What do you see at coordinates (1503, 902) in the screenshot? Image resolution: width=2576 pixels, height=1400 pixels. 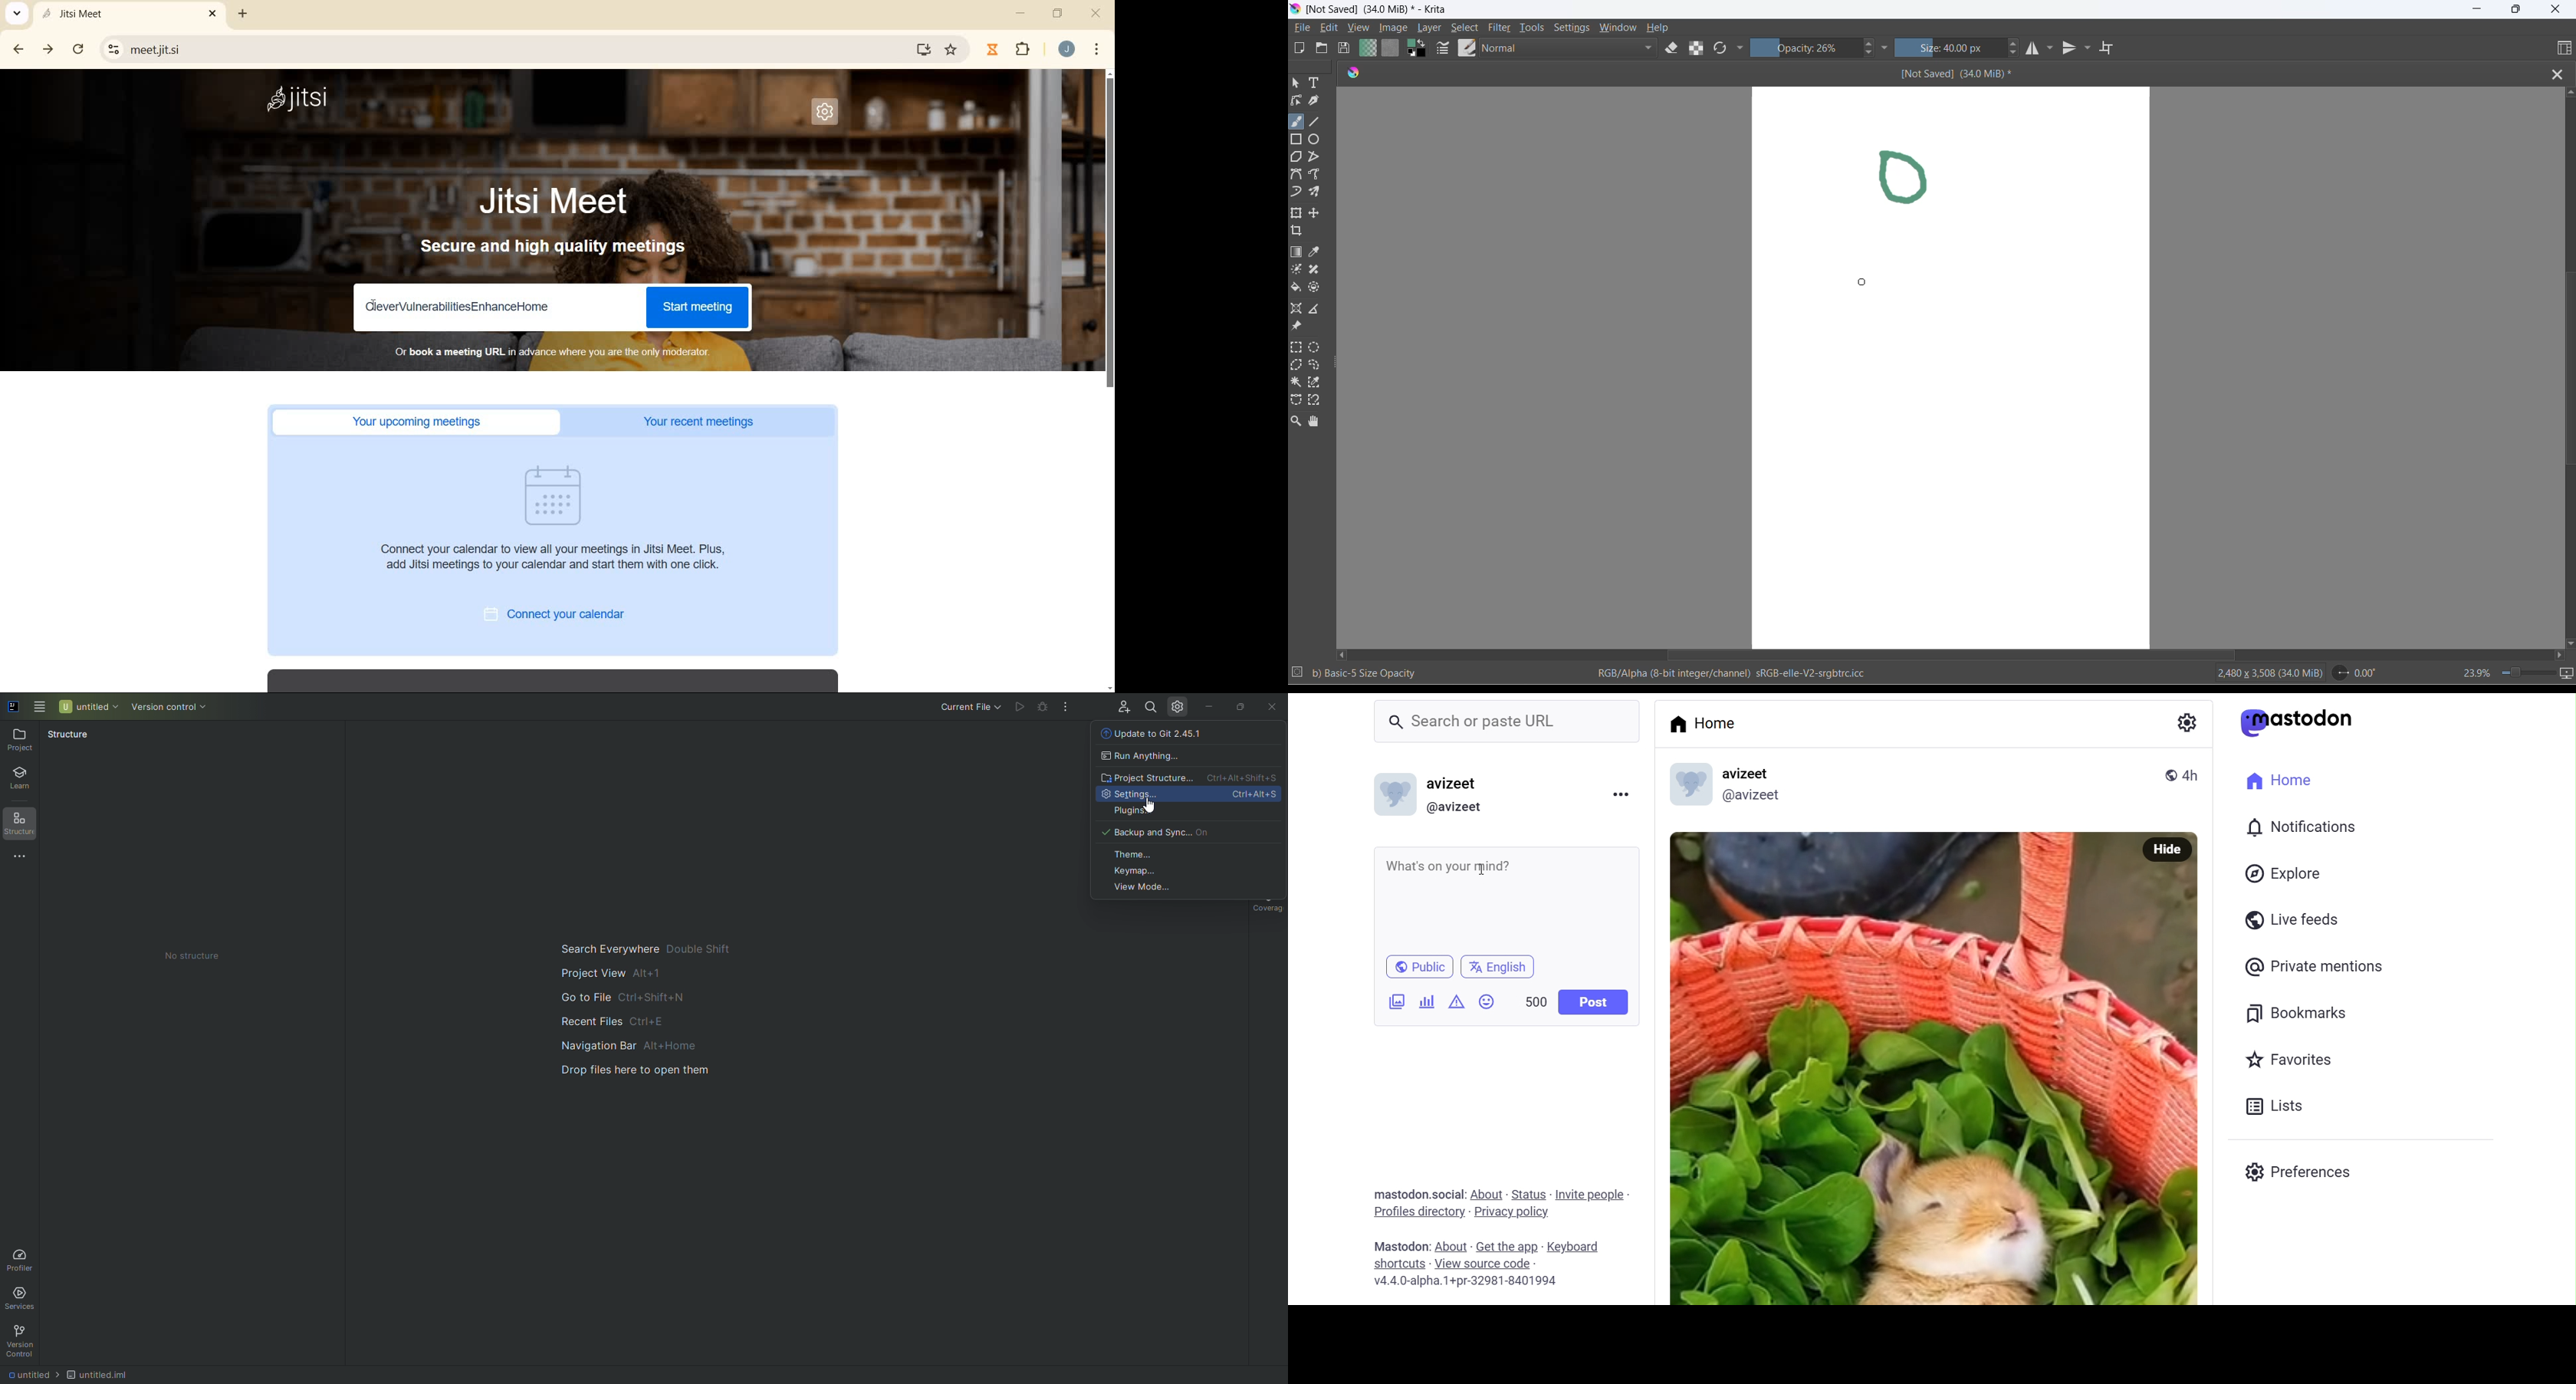 I see `What's on your mind` at bounding box center [1503, 902].